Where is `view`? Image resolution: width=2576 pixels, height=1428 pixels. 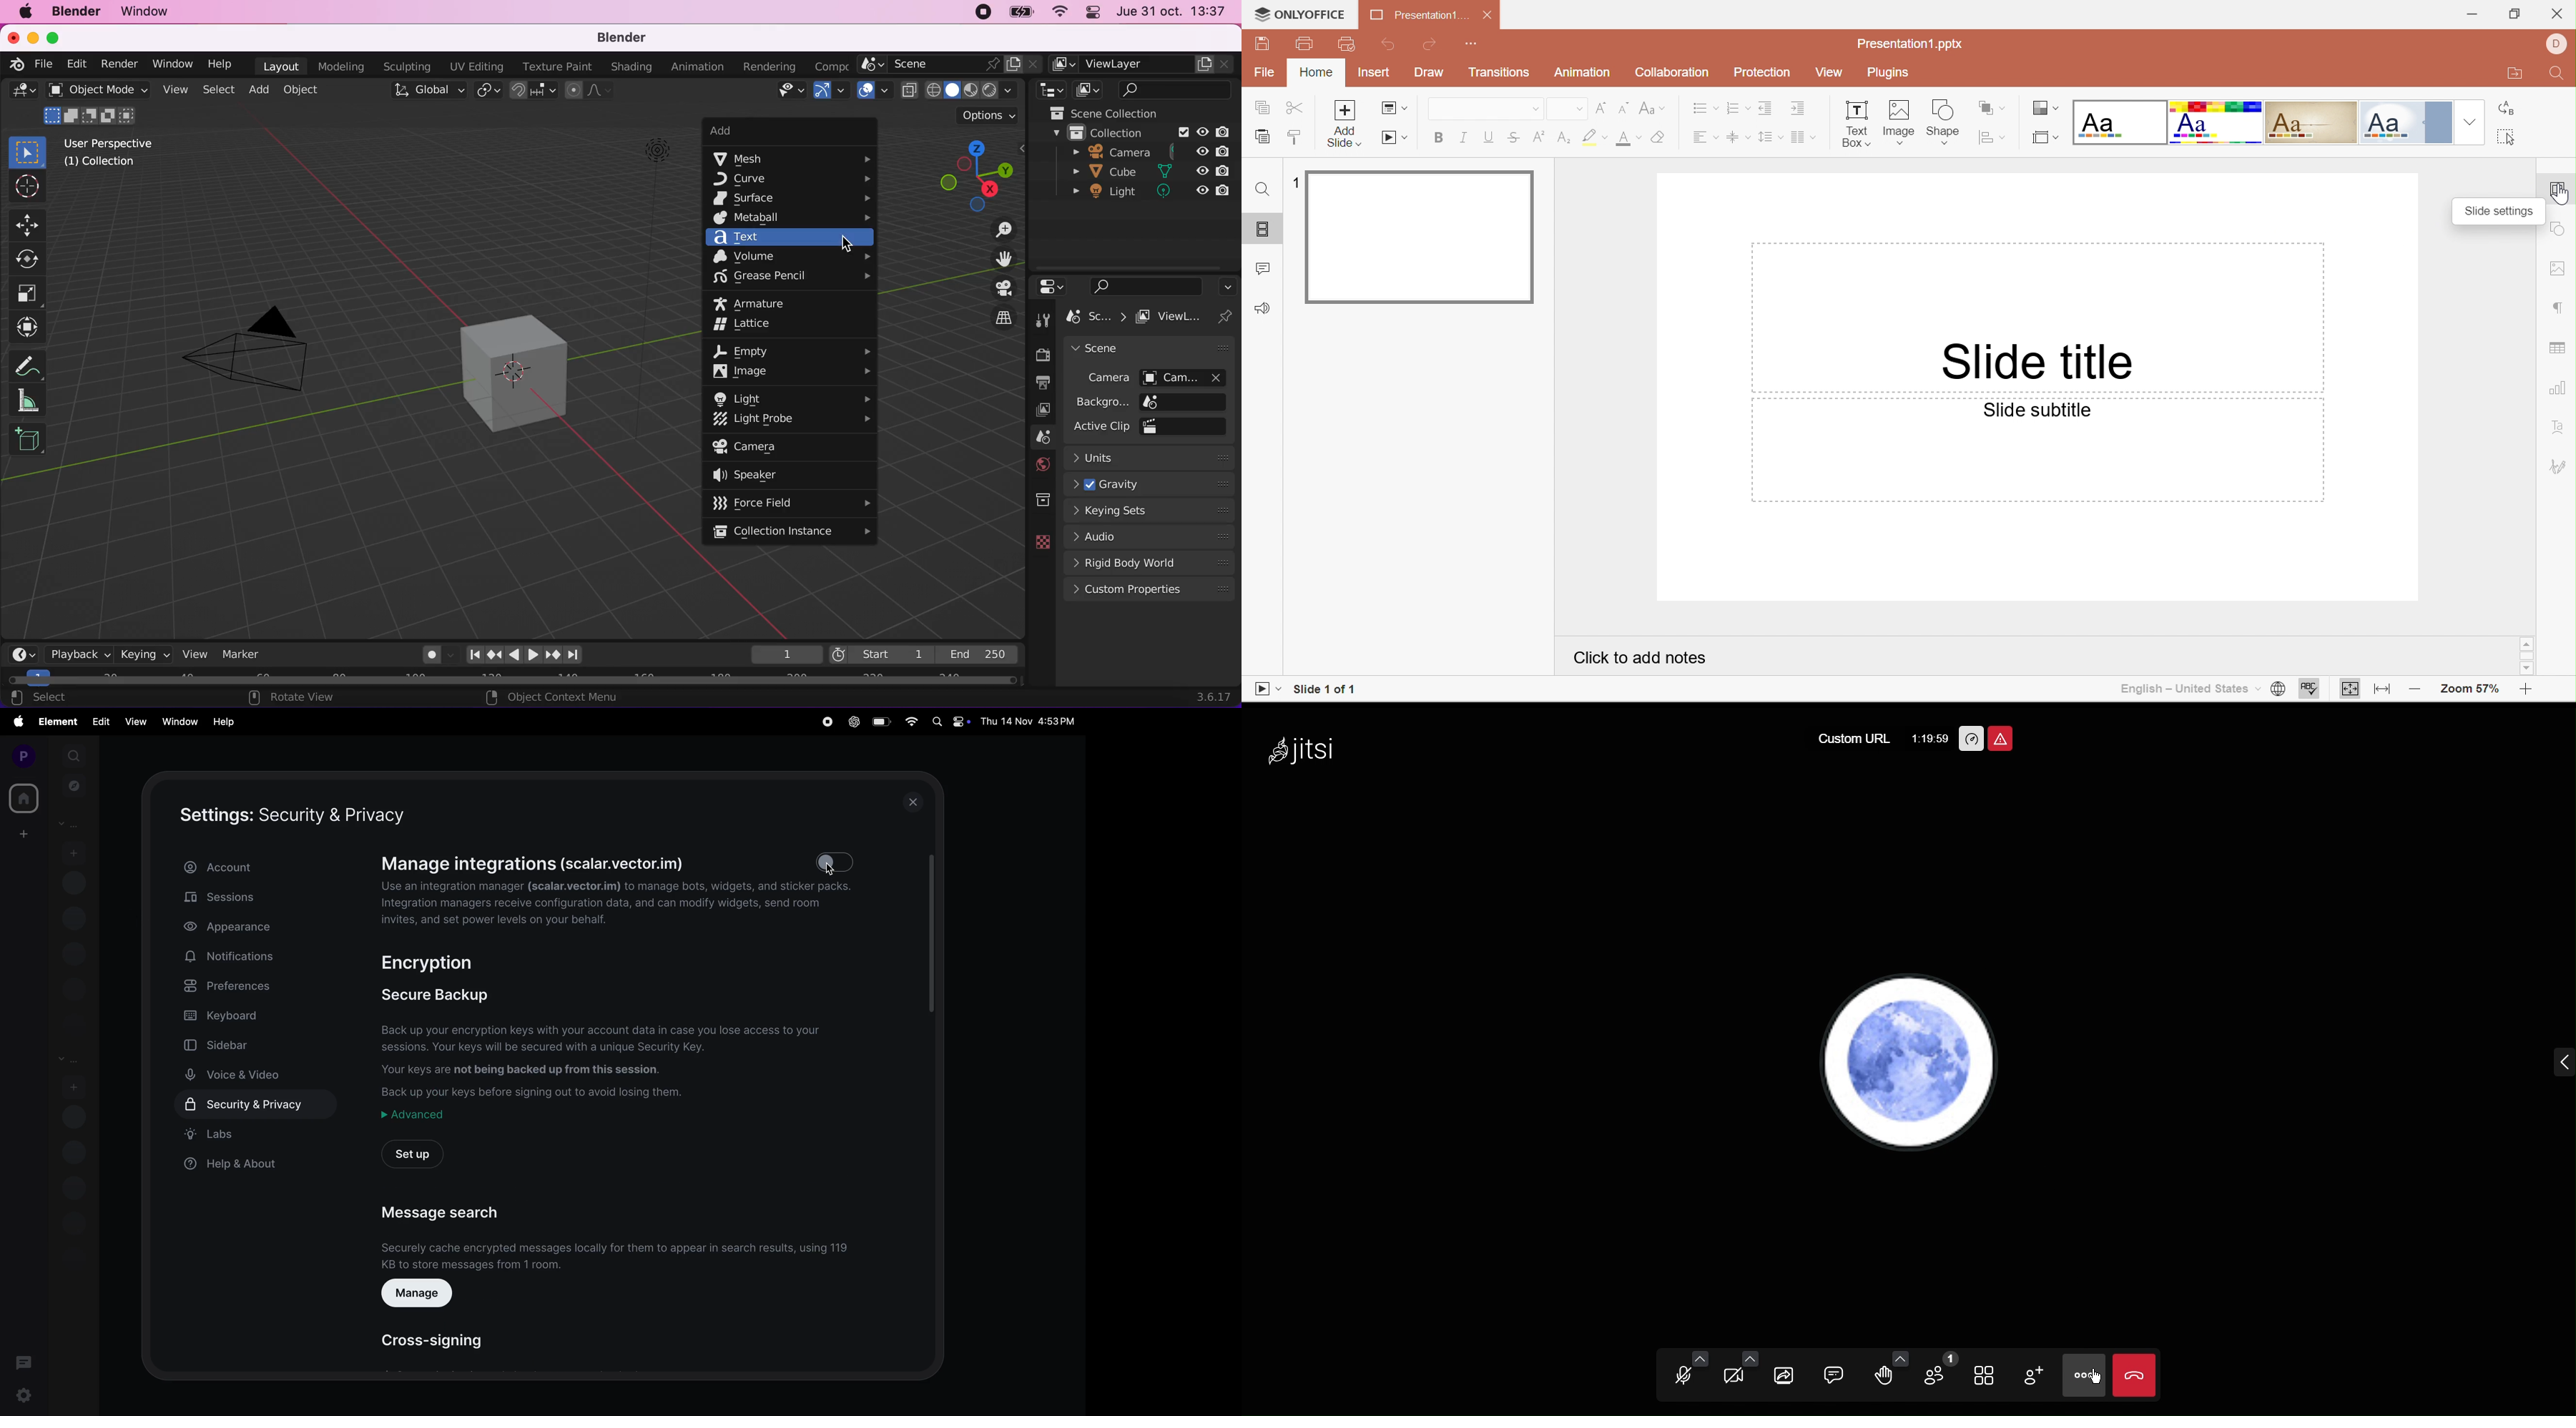 view is located at coordinates (174, 88).